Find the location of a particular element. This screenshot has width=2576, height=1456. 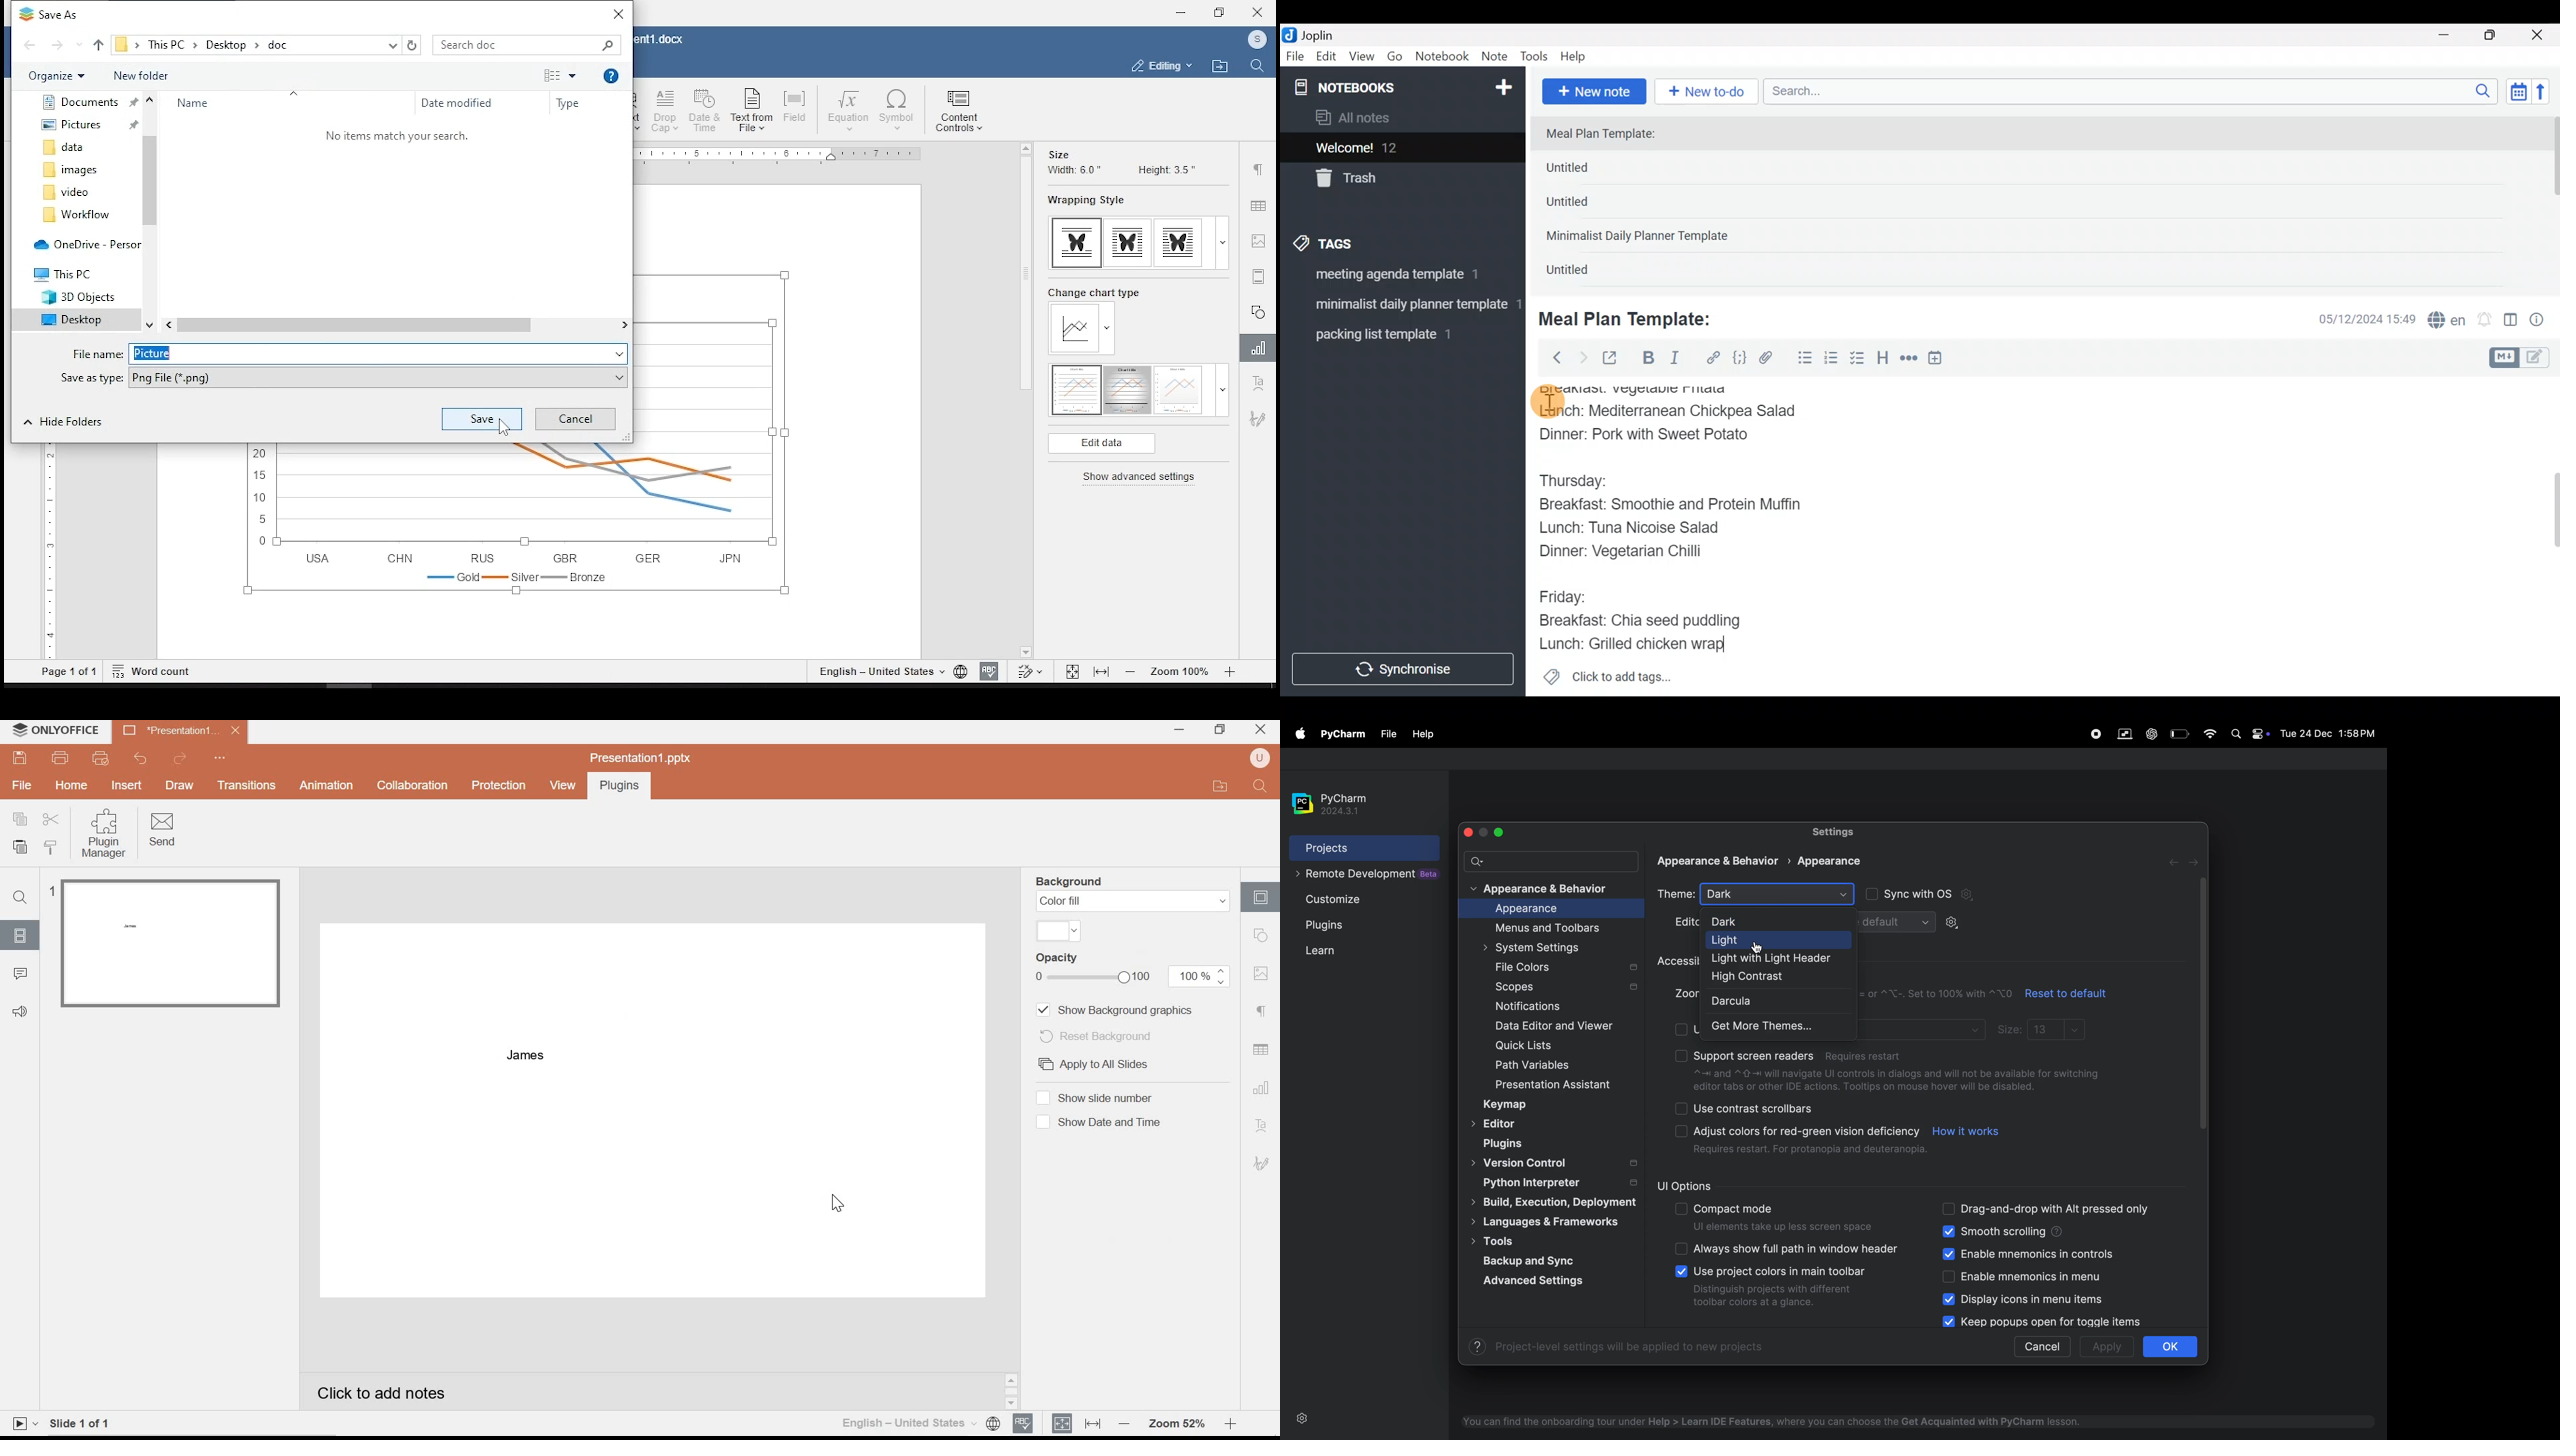

print is located at coordinates (62, 759).